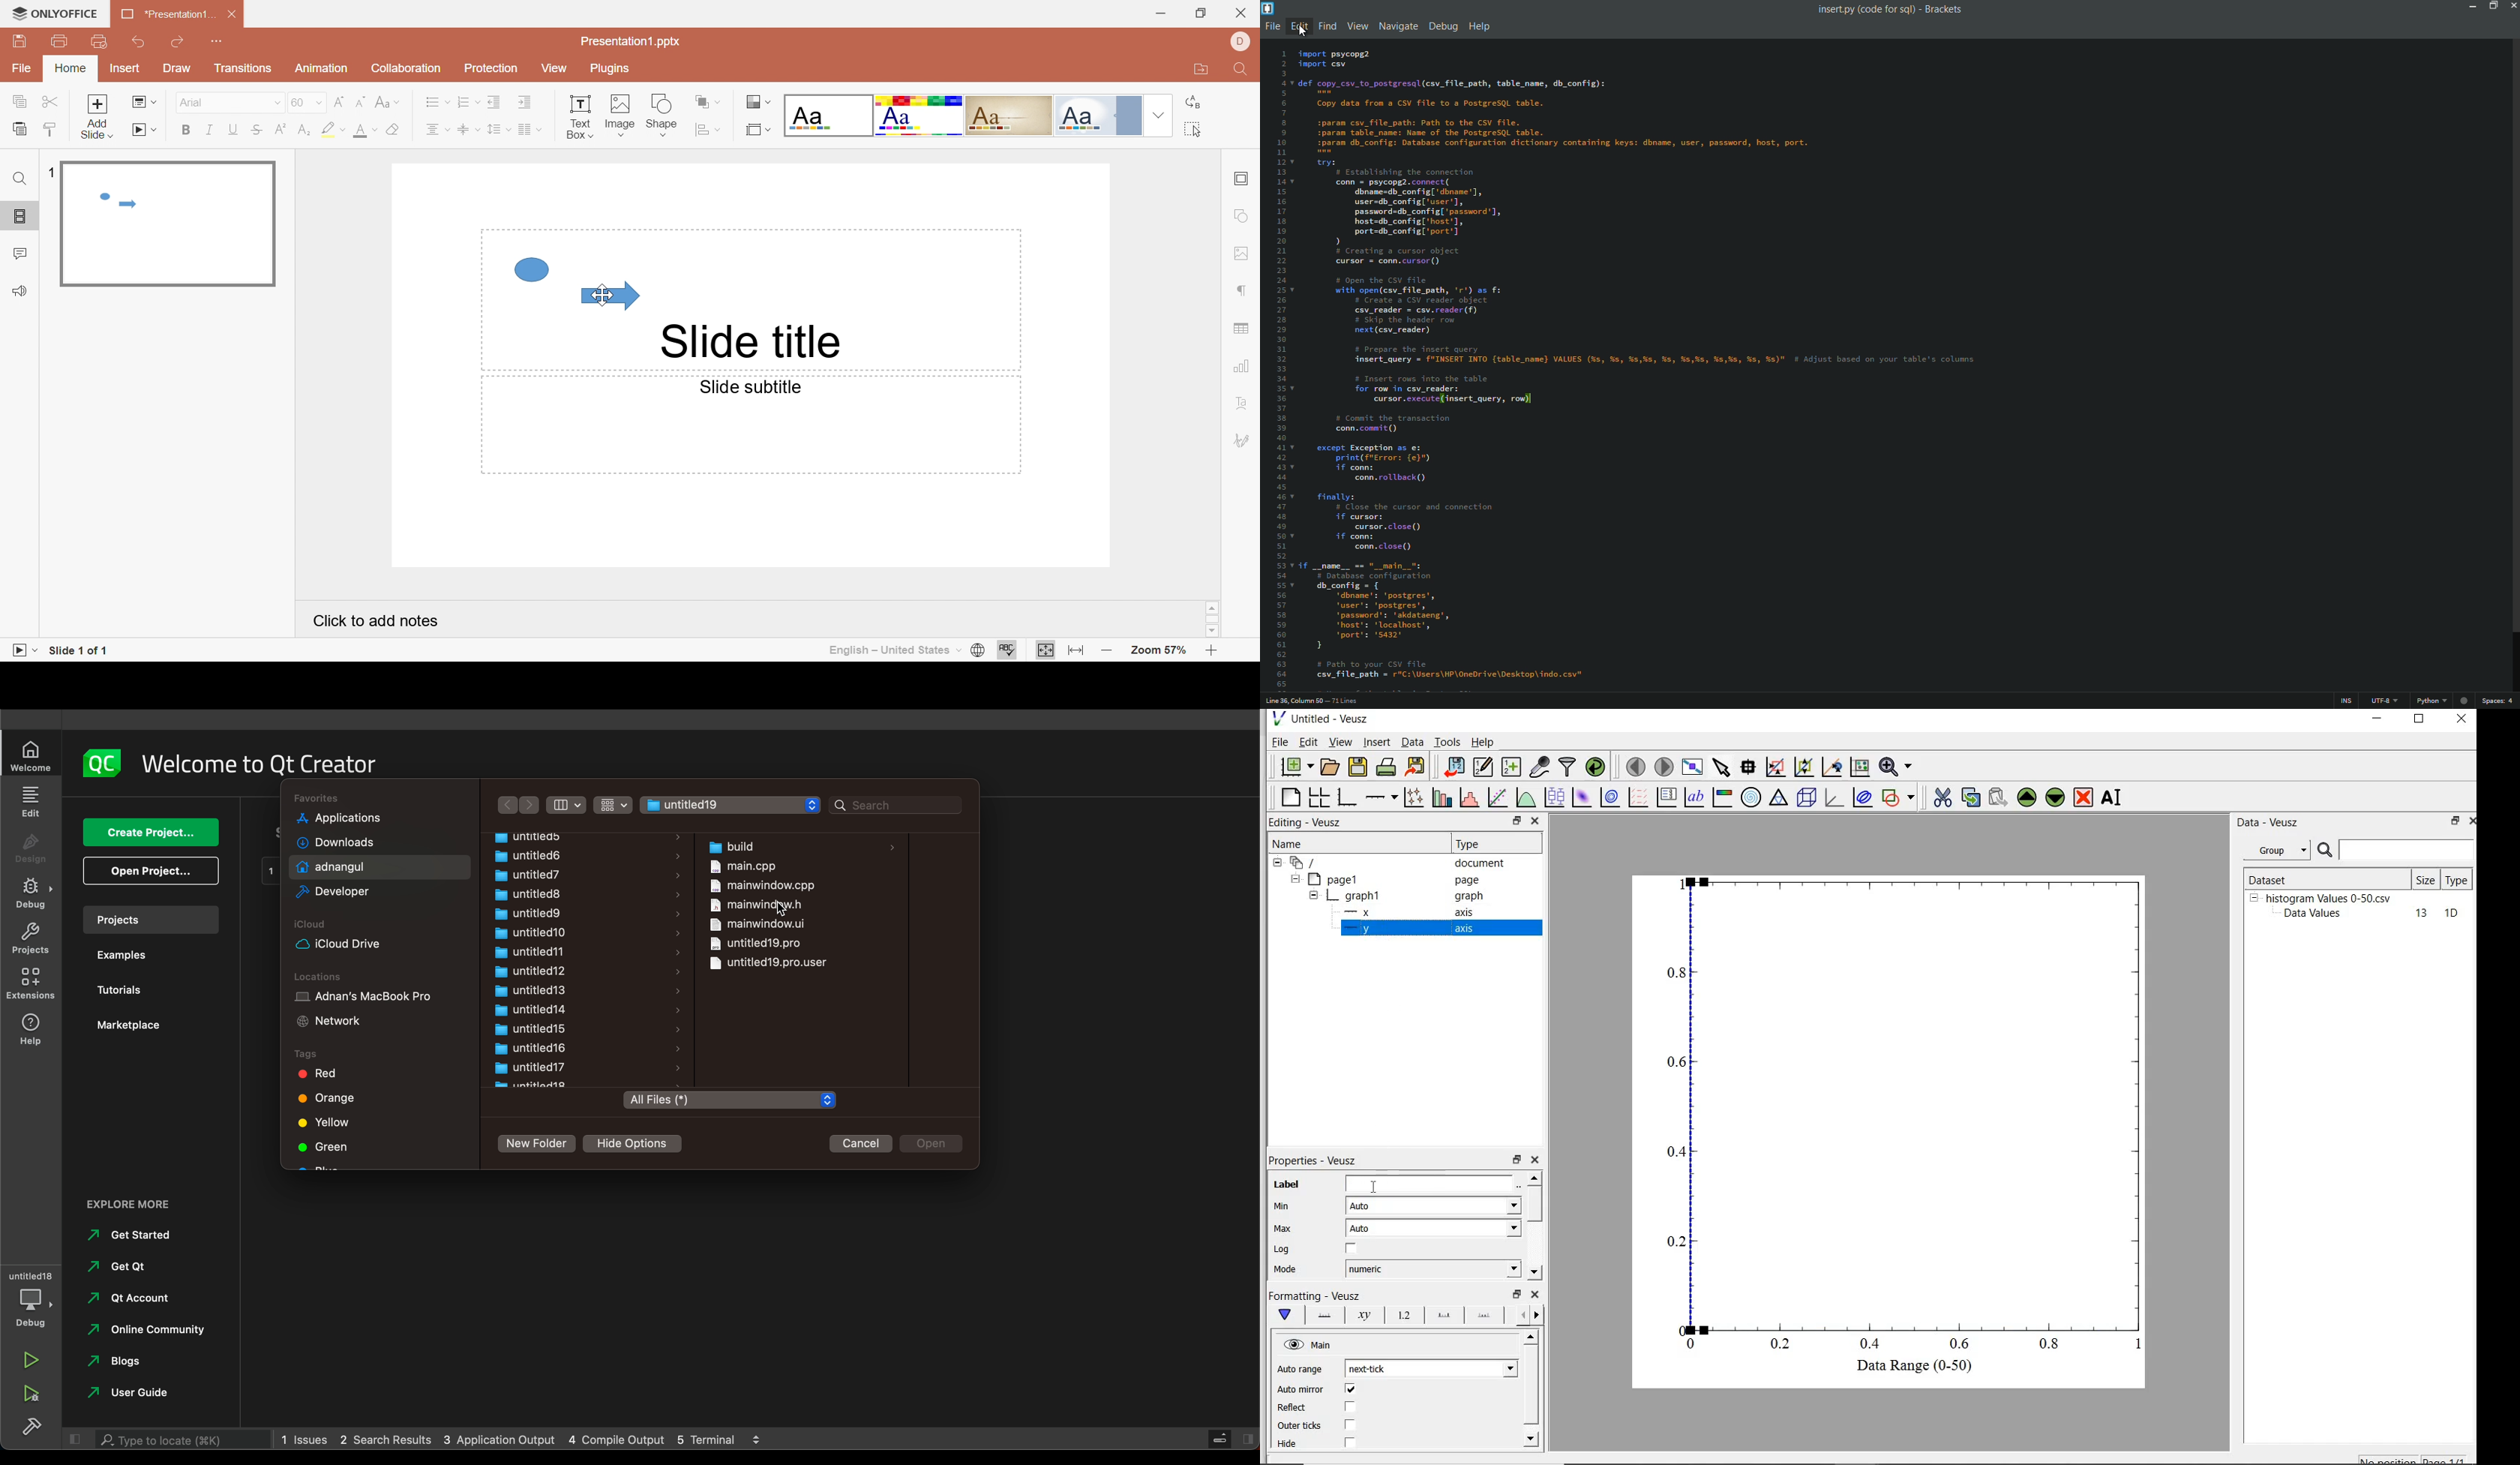 The height and width of the screenshot is (1484, 2520). I want to click on *Presentation1..., so click(170, 16).